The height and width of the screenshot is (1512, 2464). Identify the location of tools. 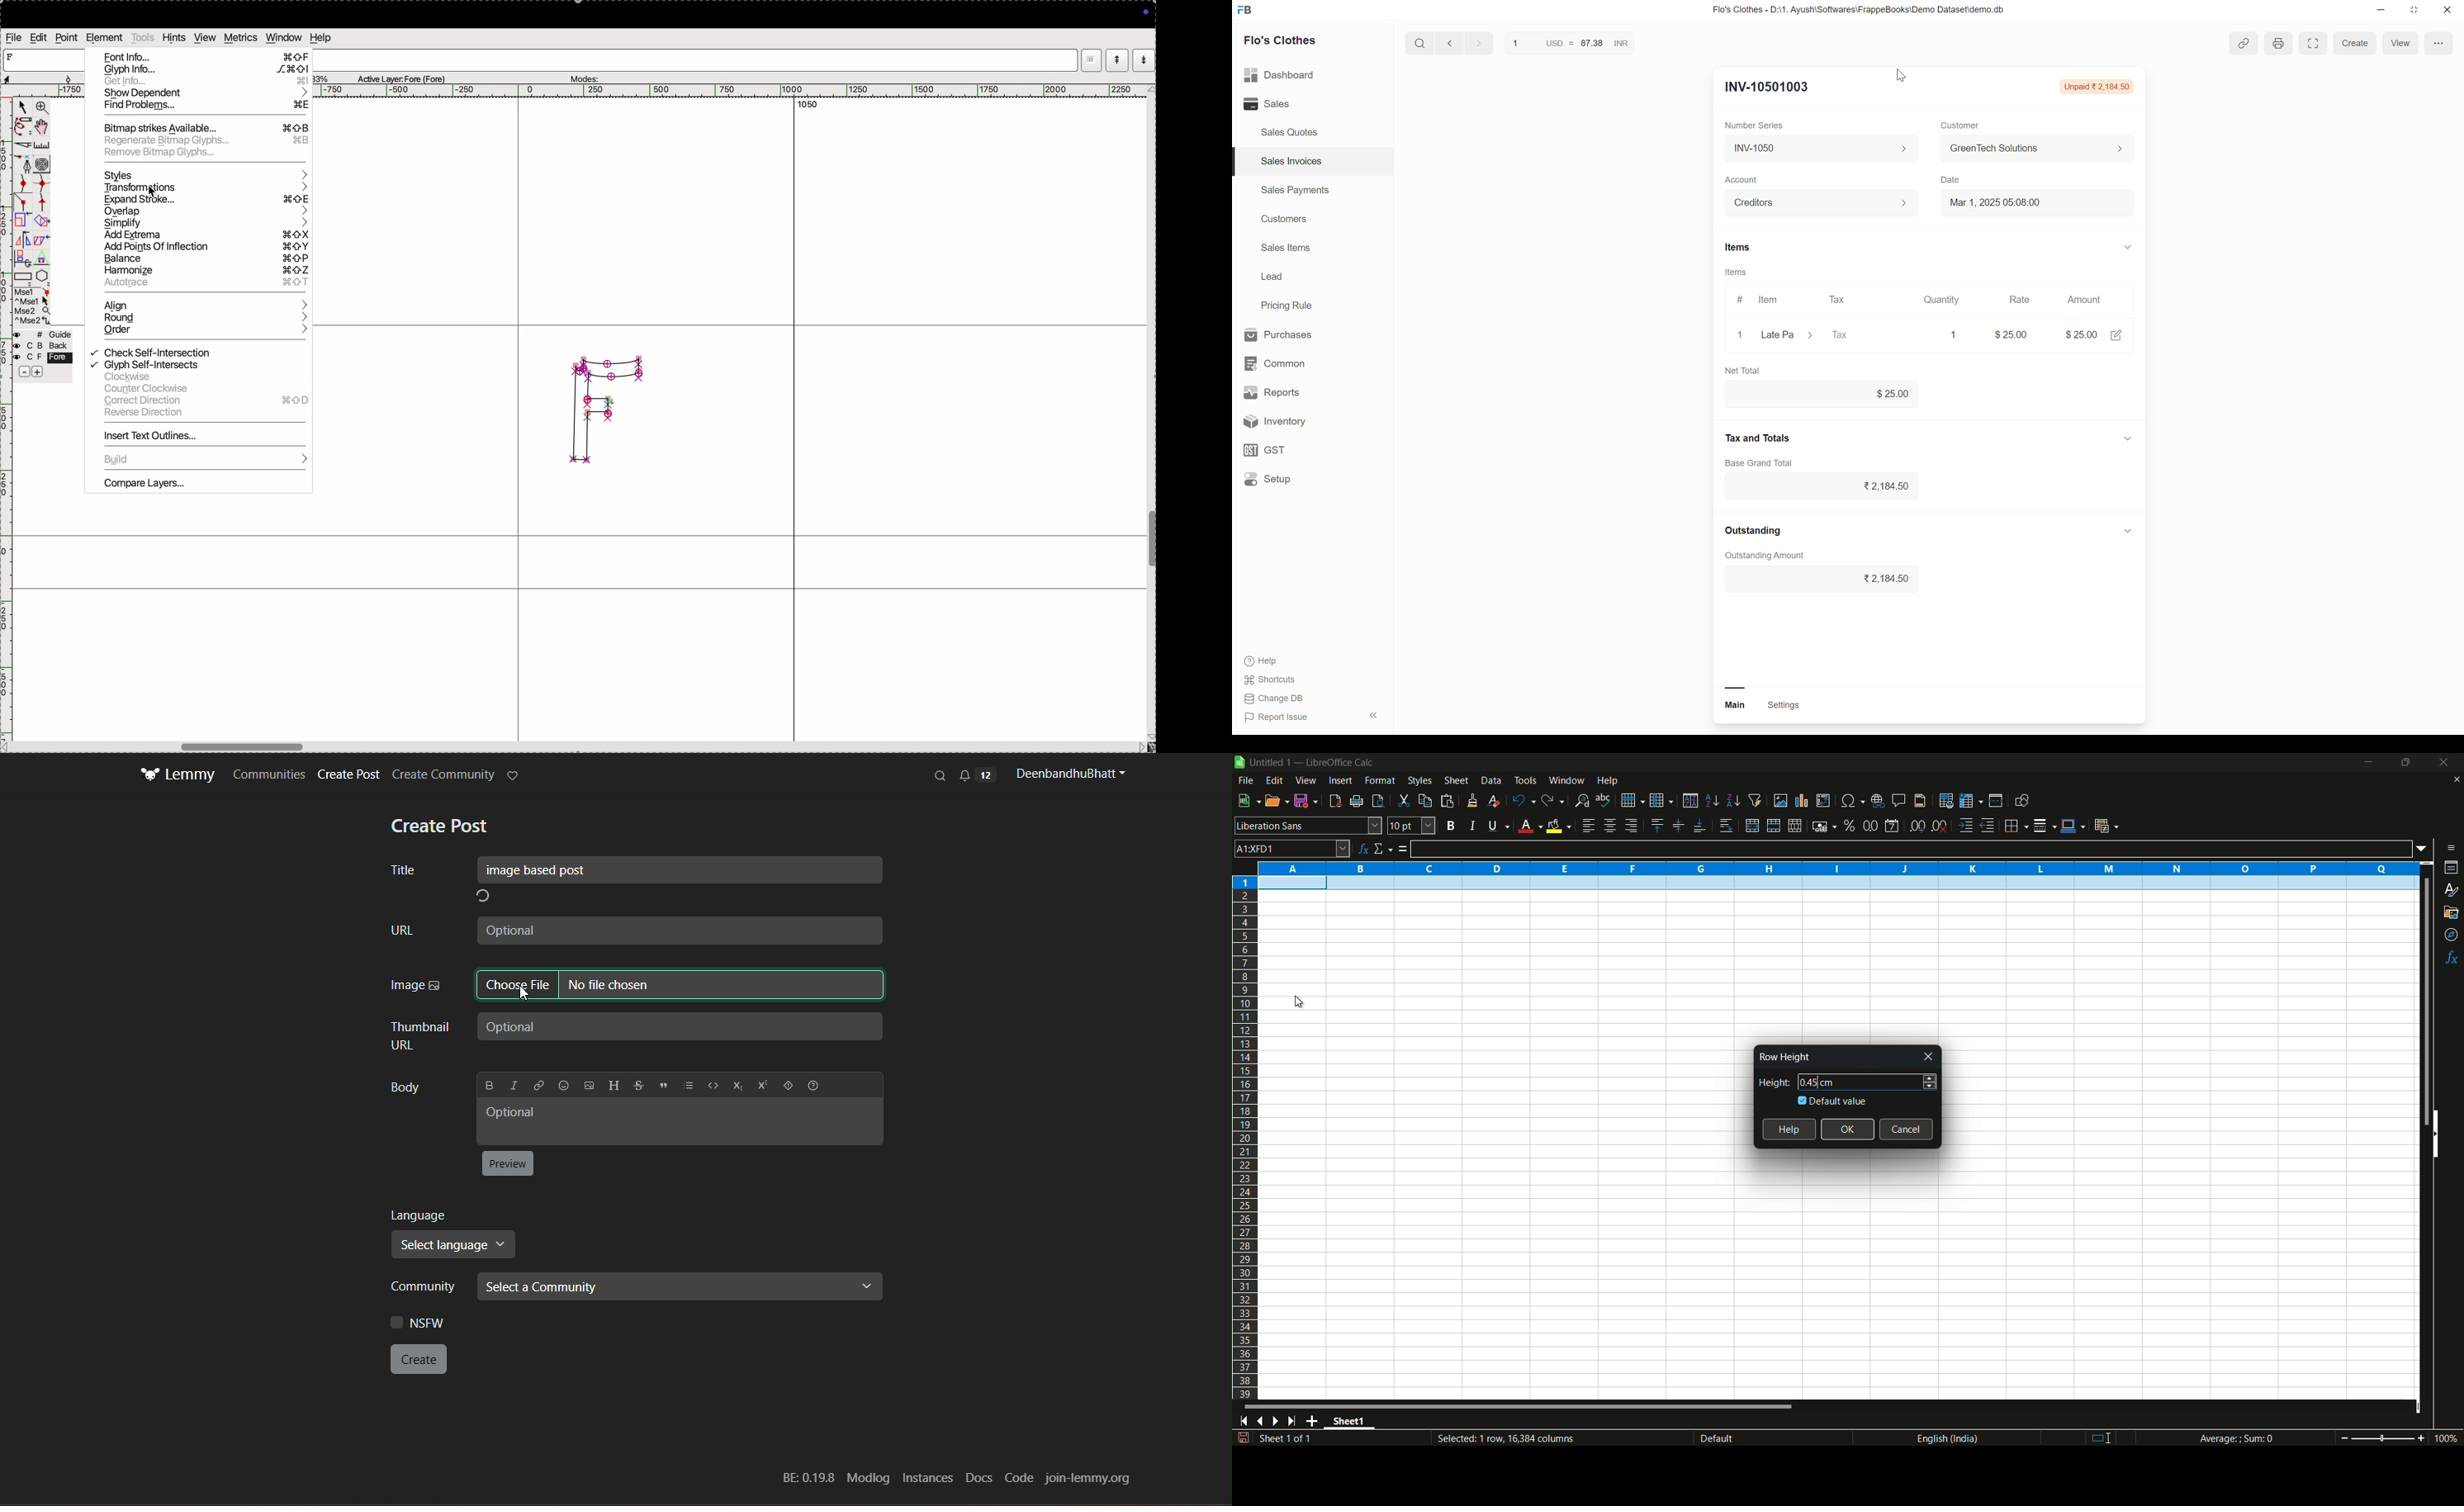
(143, 37).